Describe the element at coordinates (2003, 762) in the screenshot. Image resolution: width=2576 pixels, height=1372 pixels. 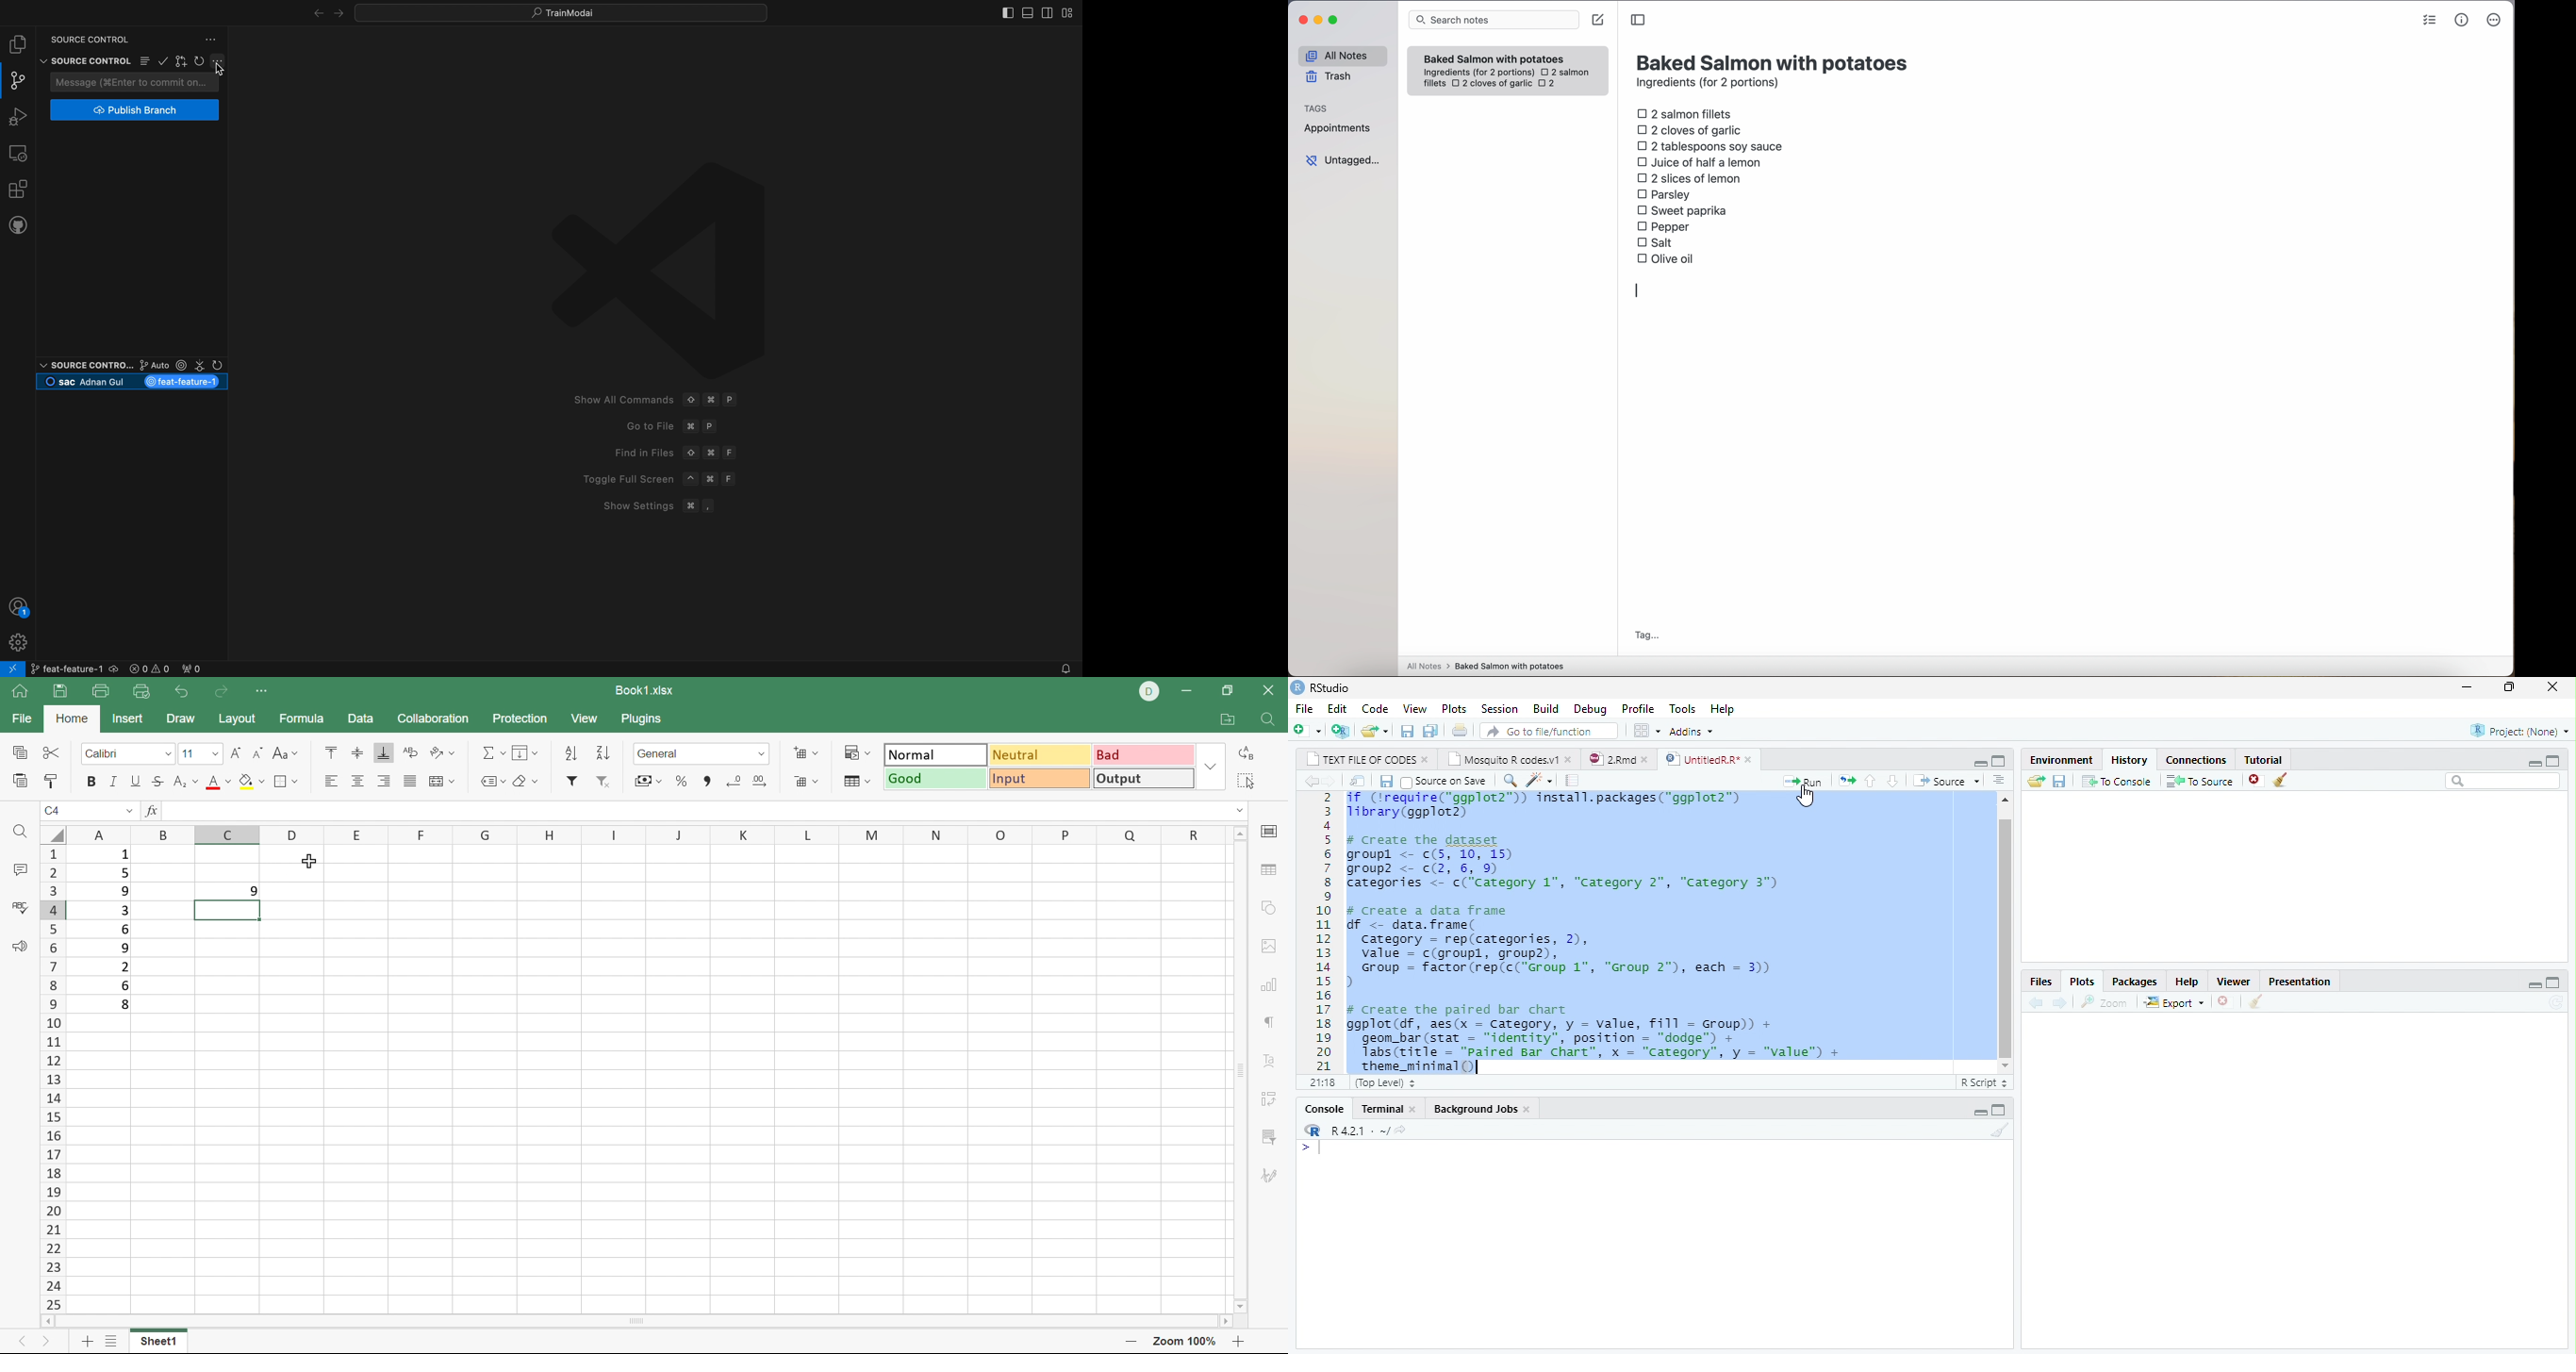
I see `maximize` at that location.